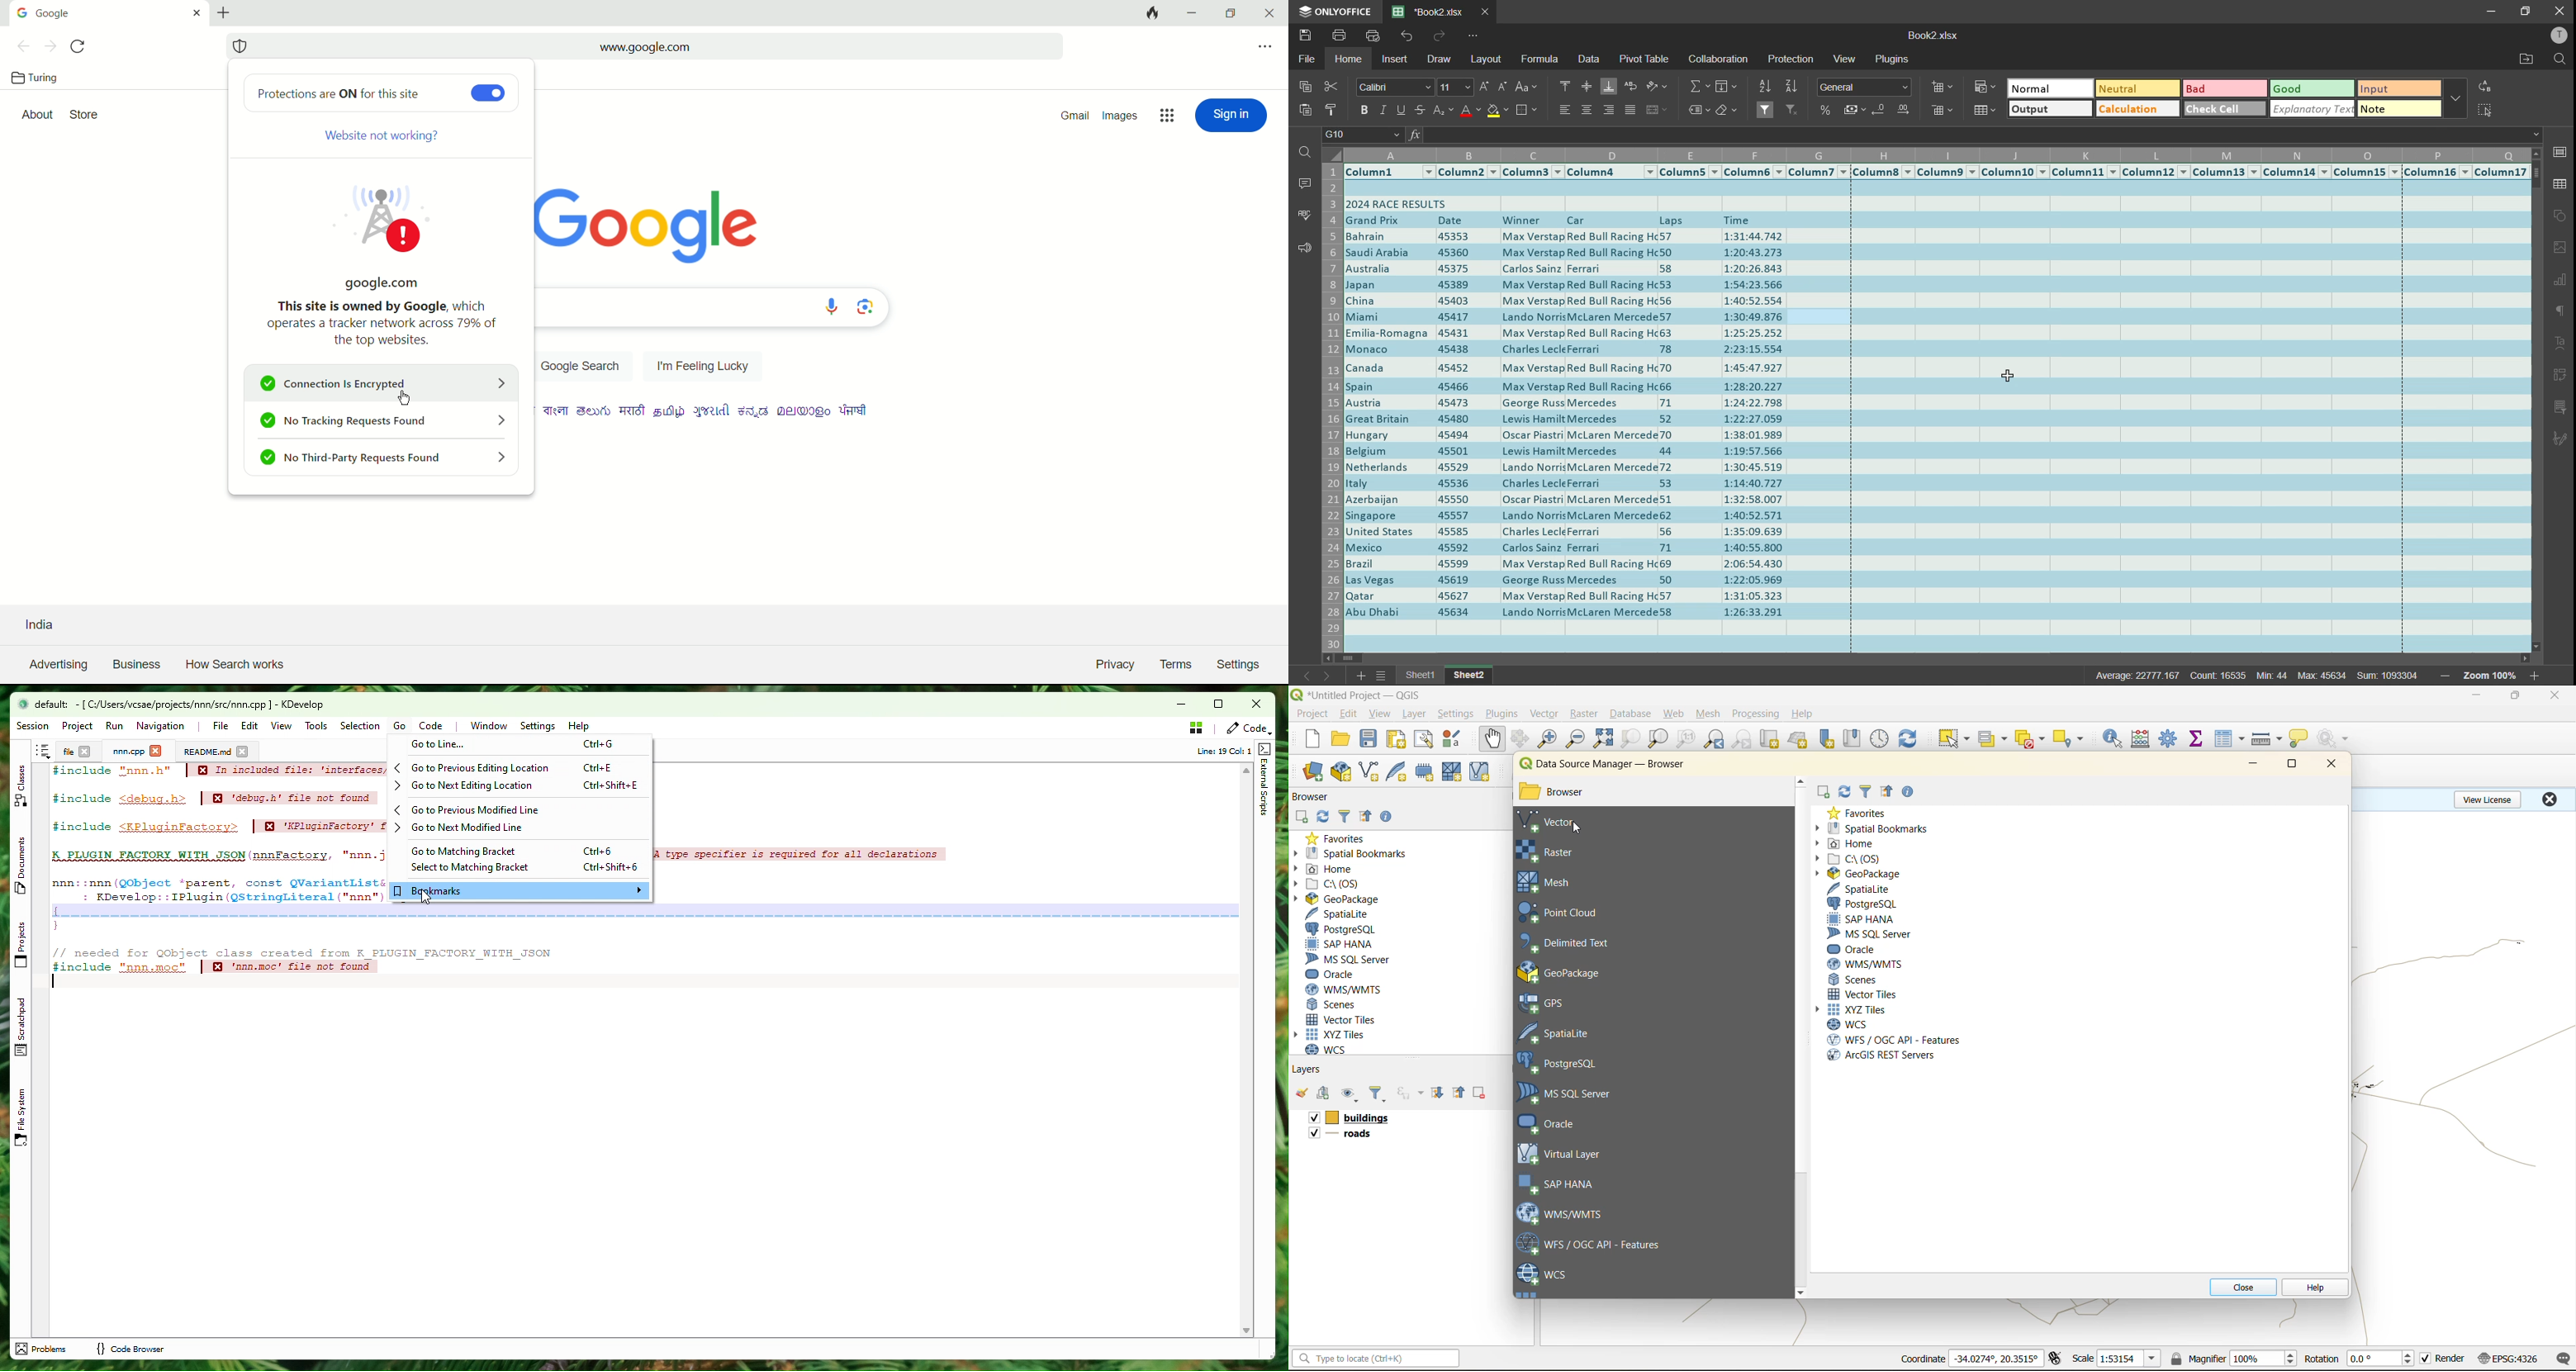  Describe the element at coordinates (1328, 675) in the screenshot. I see `next` at that location.